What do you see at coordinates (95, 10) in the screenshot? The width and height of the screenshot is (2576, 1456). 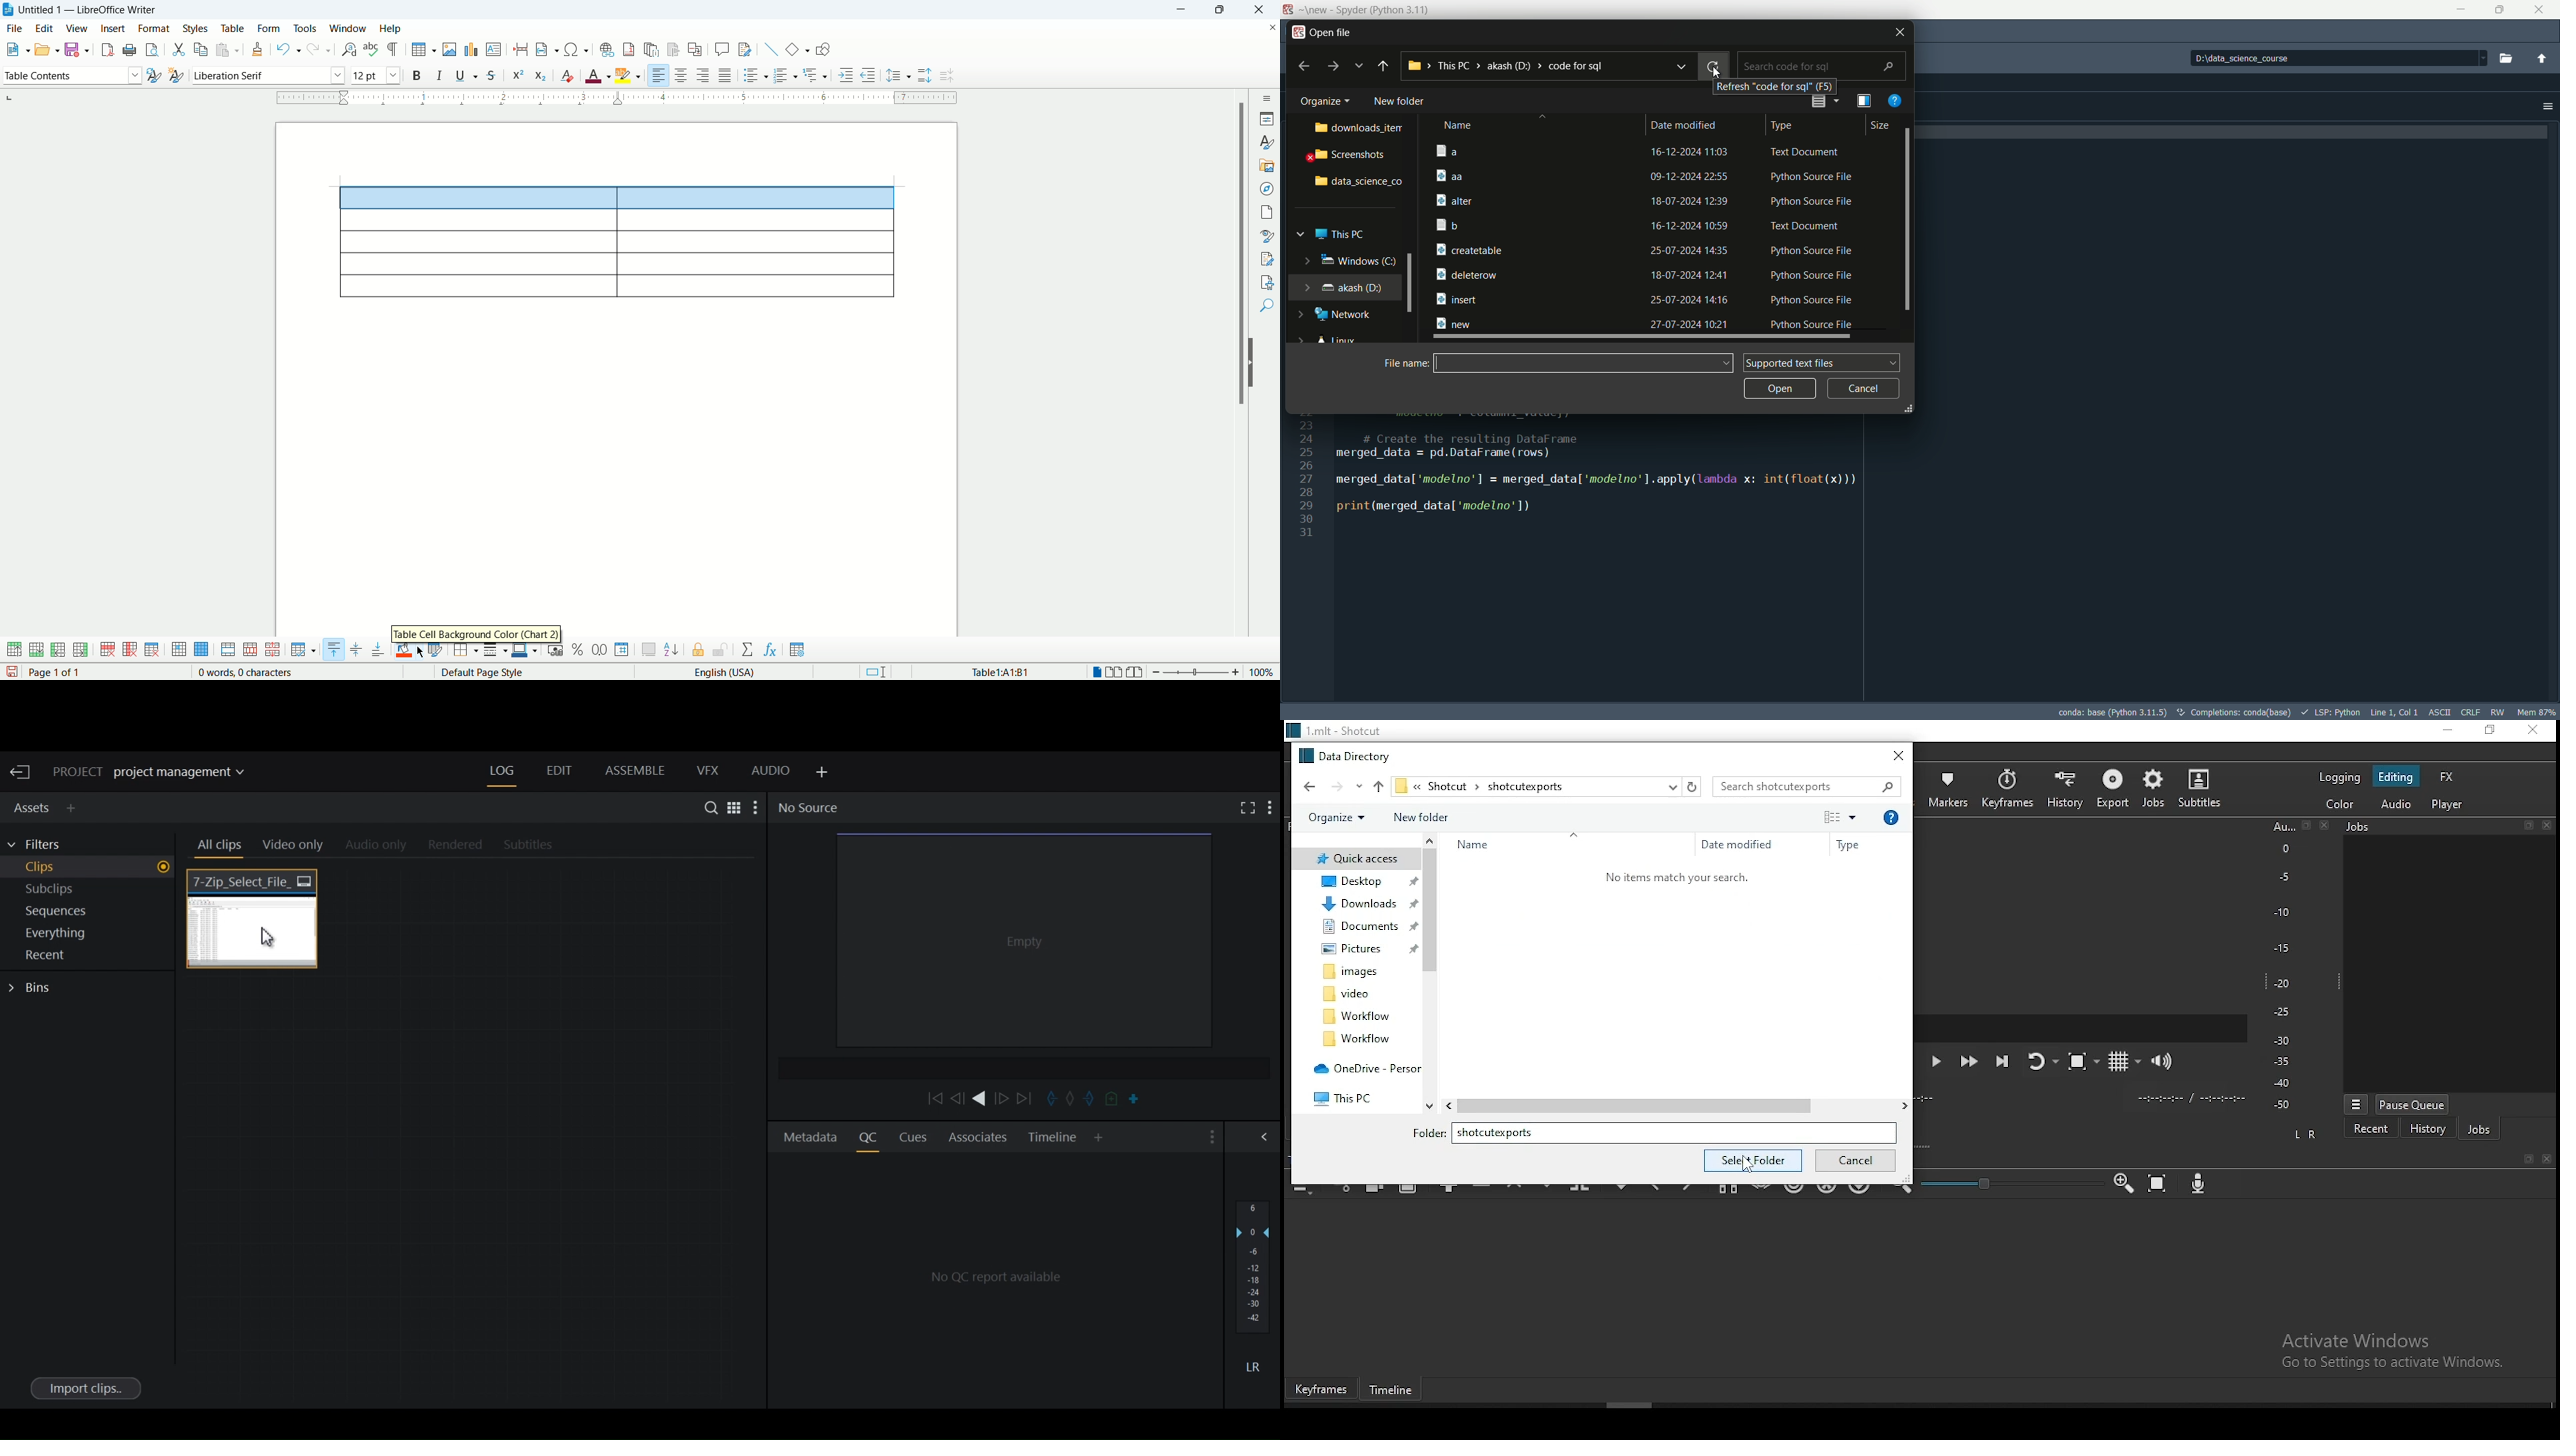 I see `document name` at bounding box center [95, 10].